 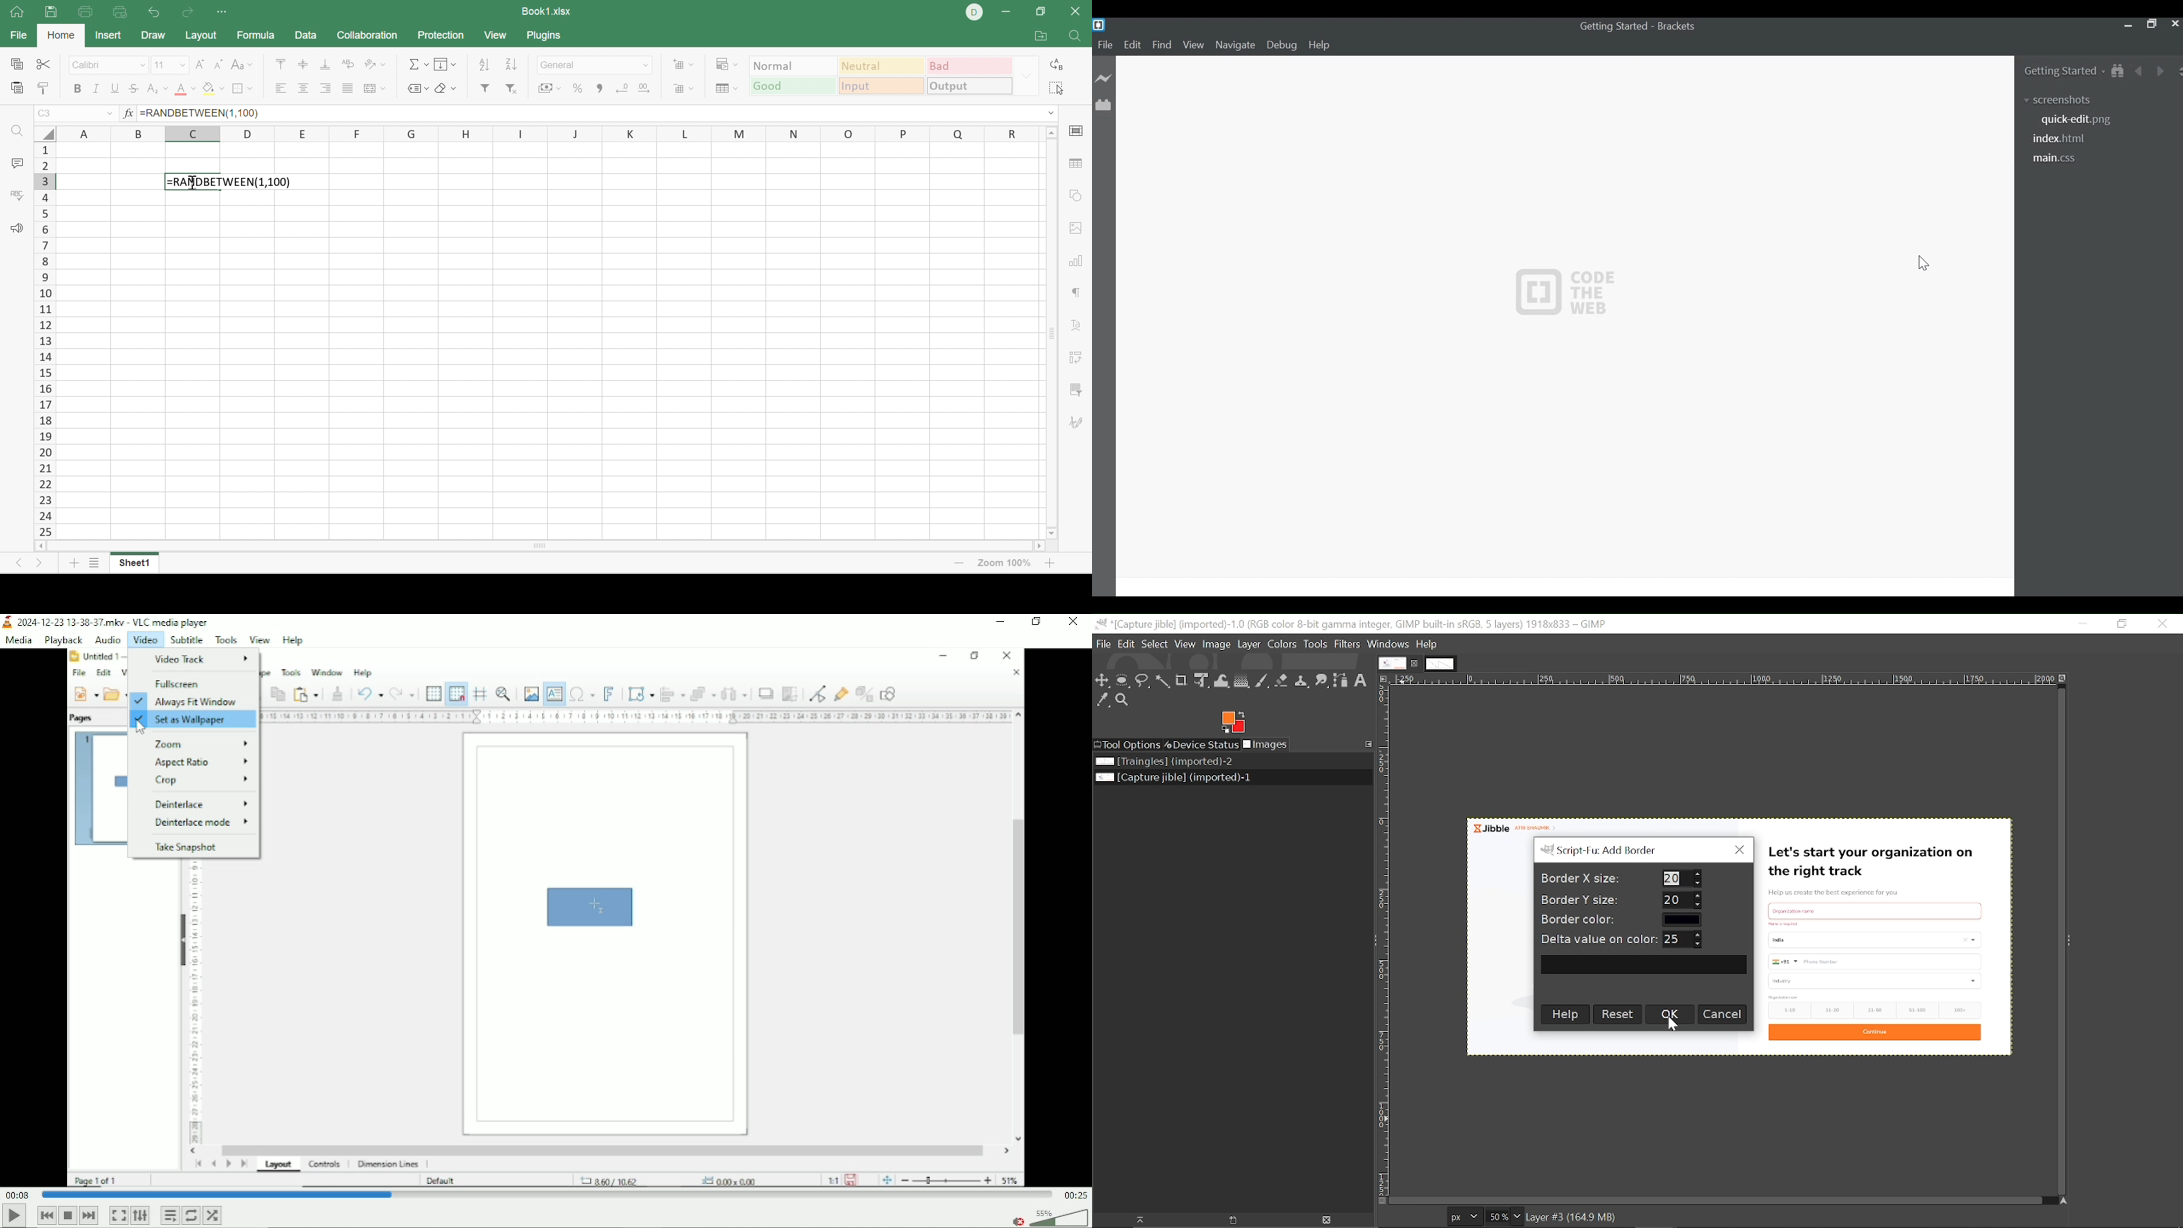 I want to click on Show in File tree, so click(x=2117, y=70).